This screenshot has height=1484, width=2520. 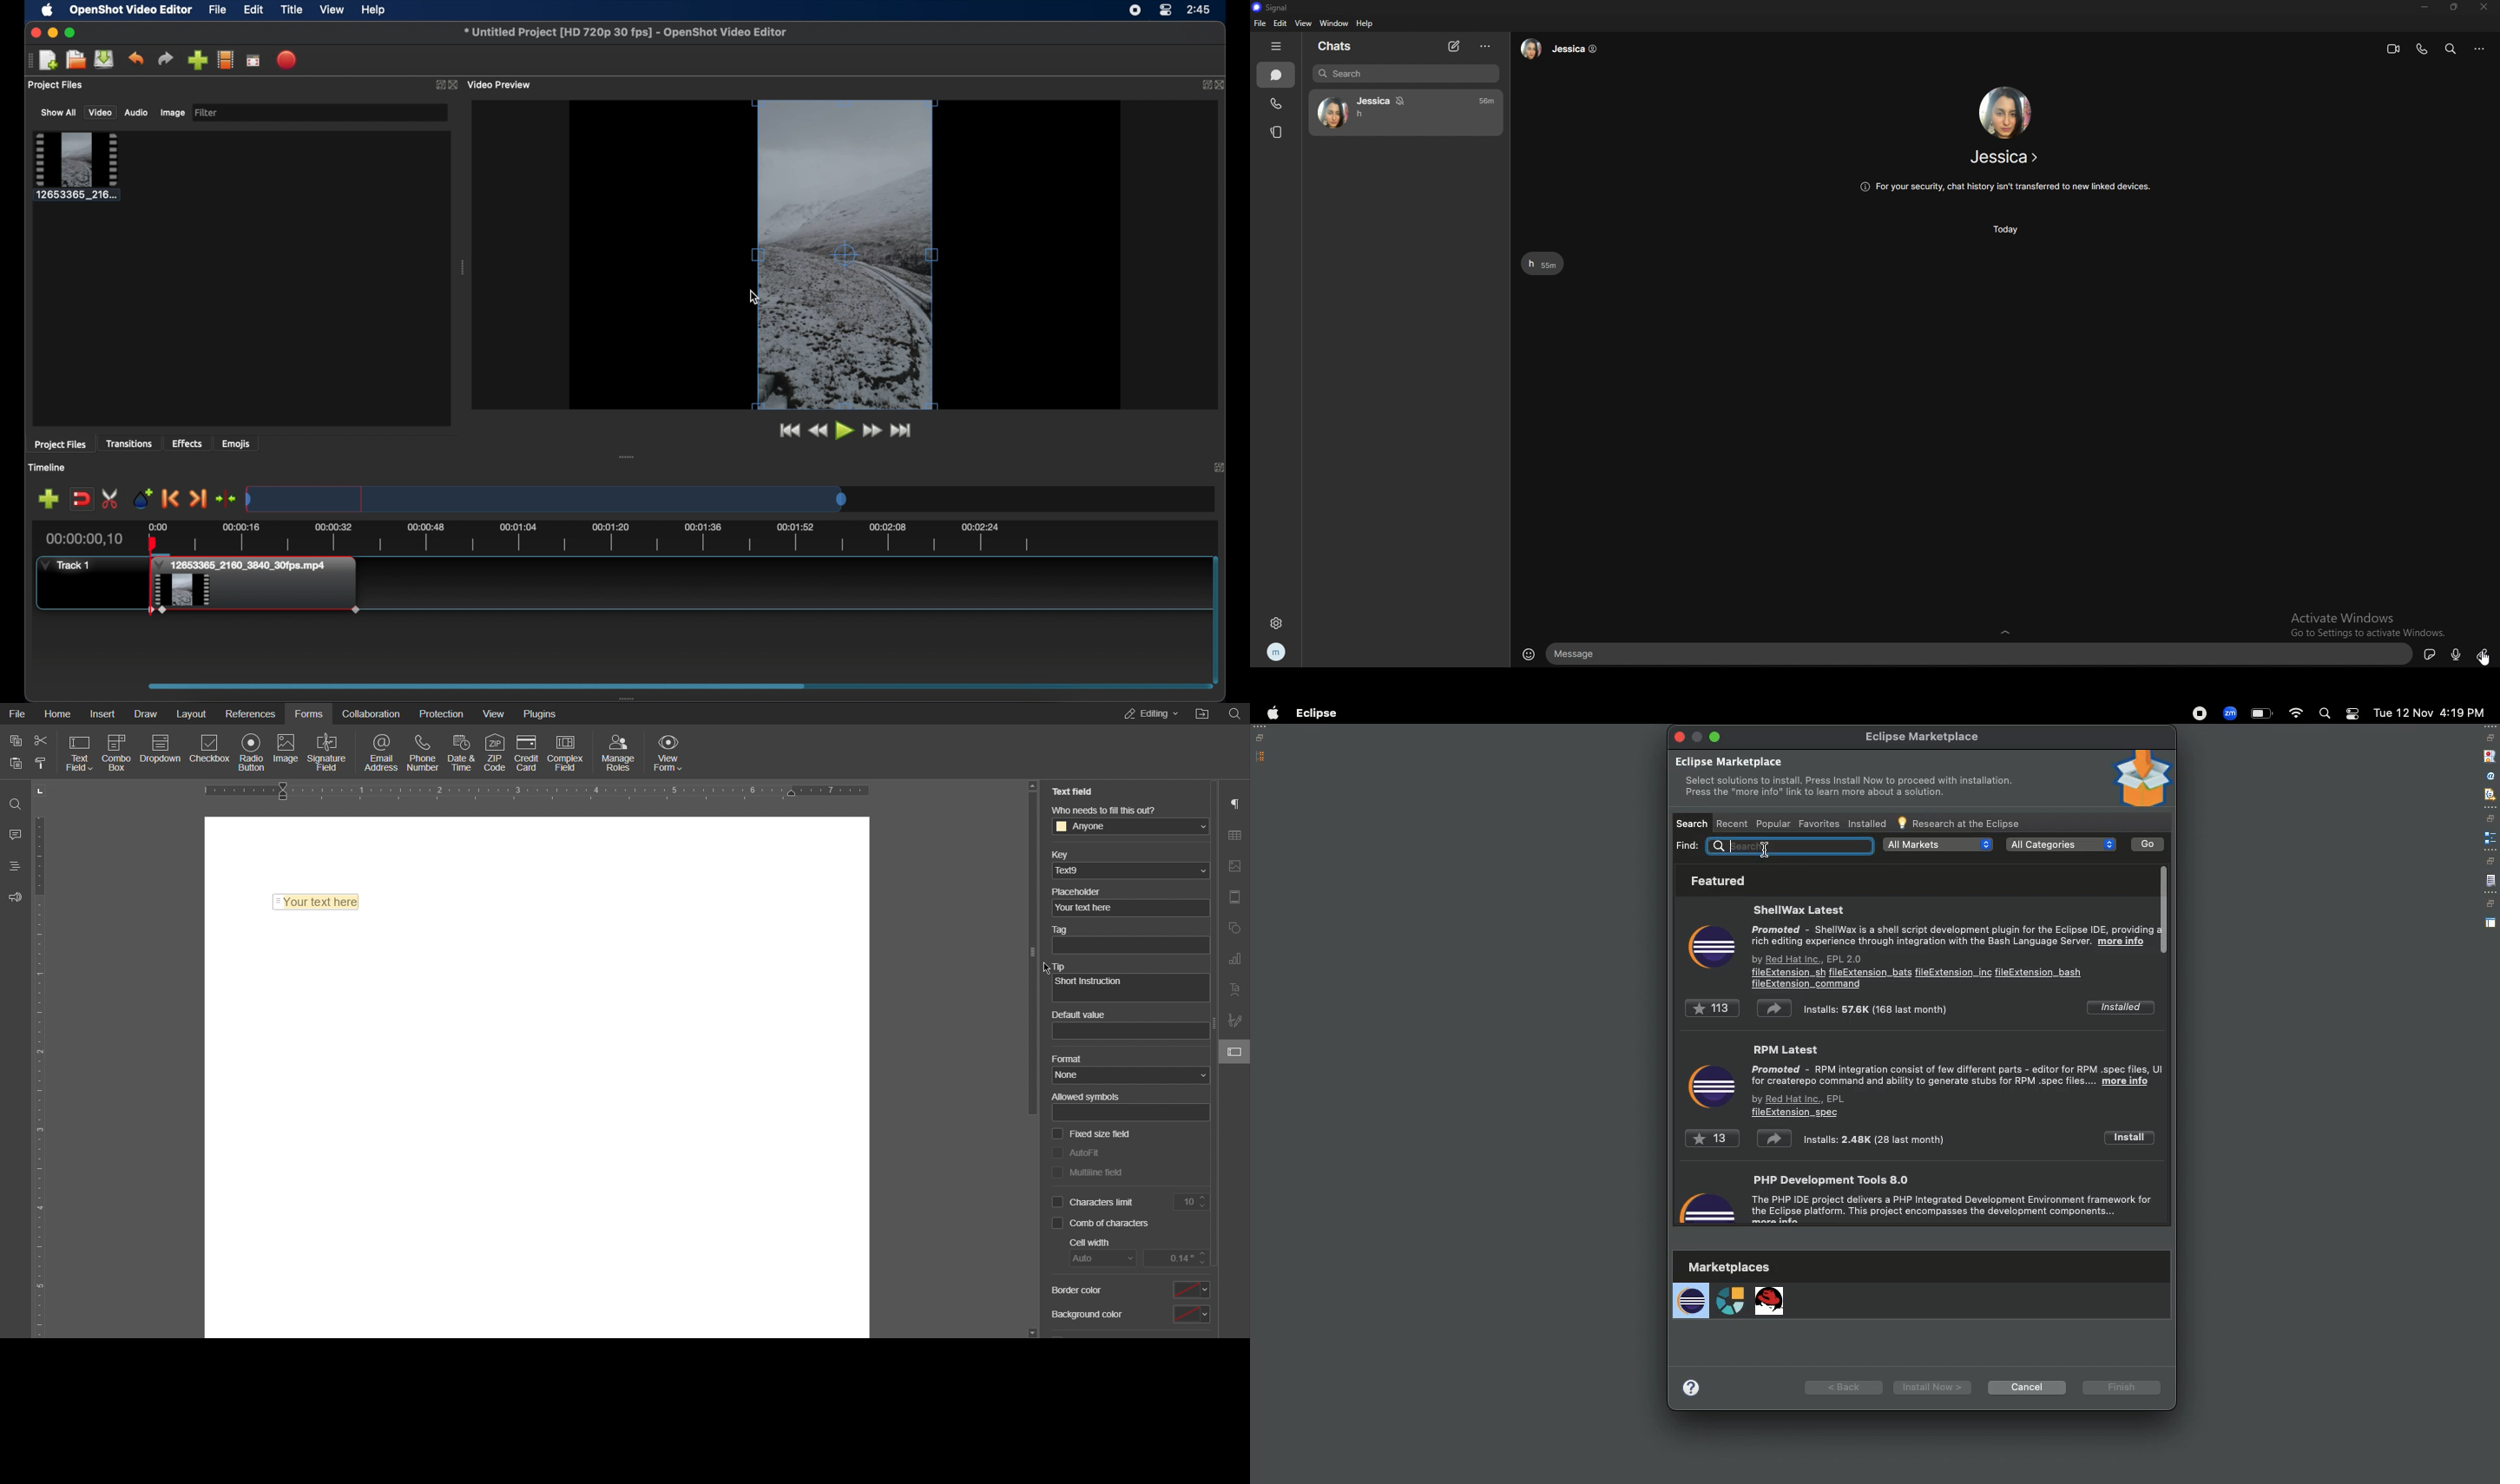 What do you see at coordinates (1126, 911) in the screenshot?
I see `your text here` at bounding box center [1126, 911].